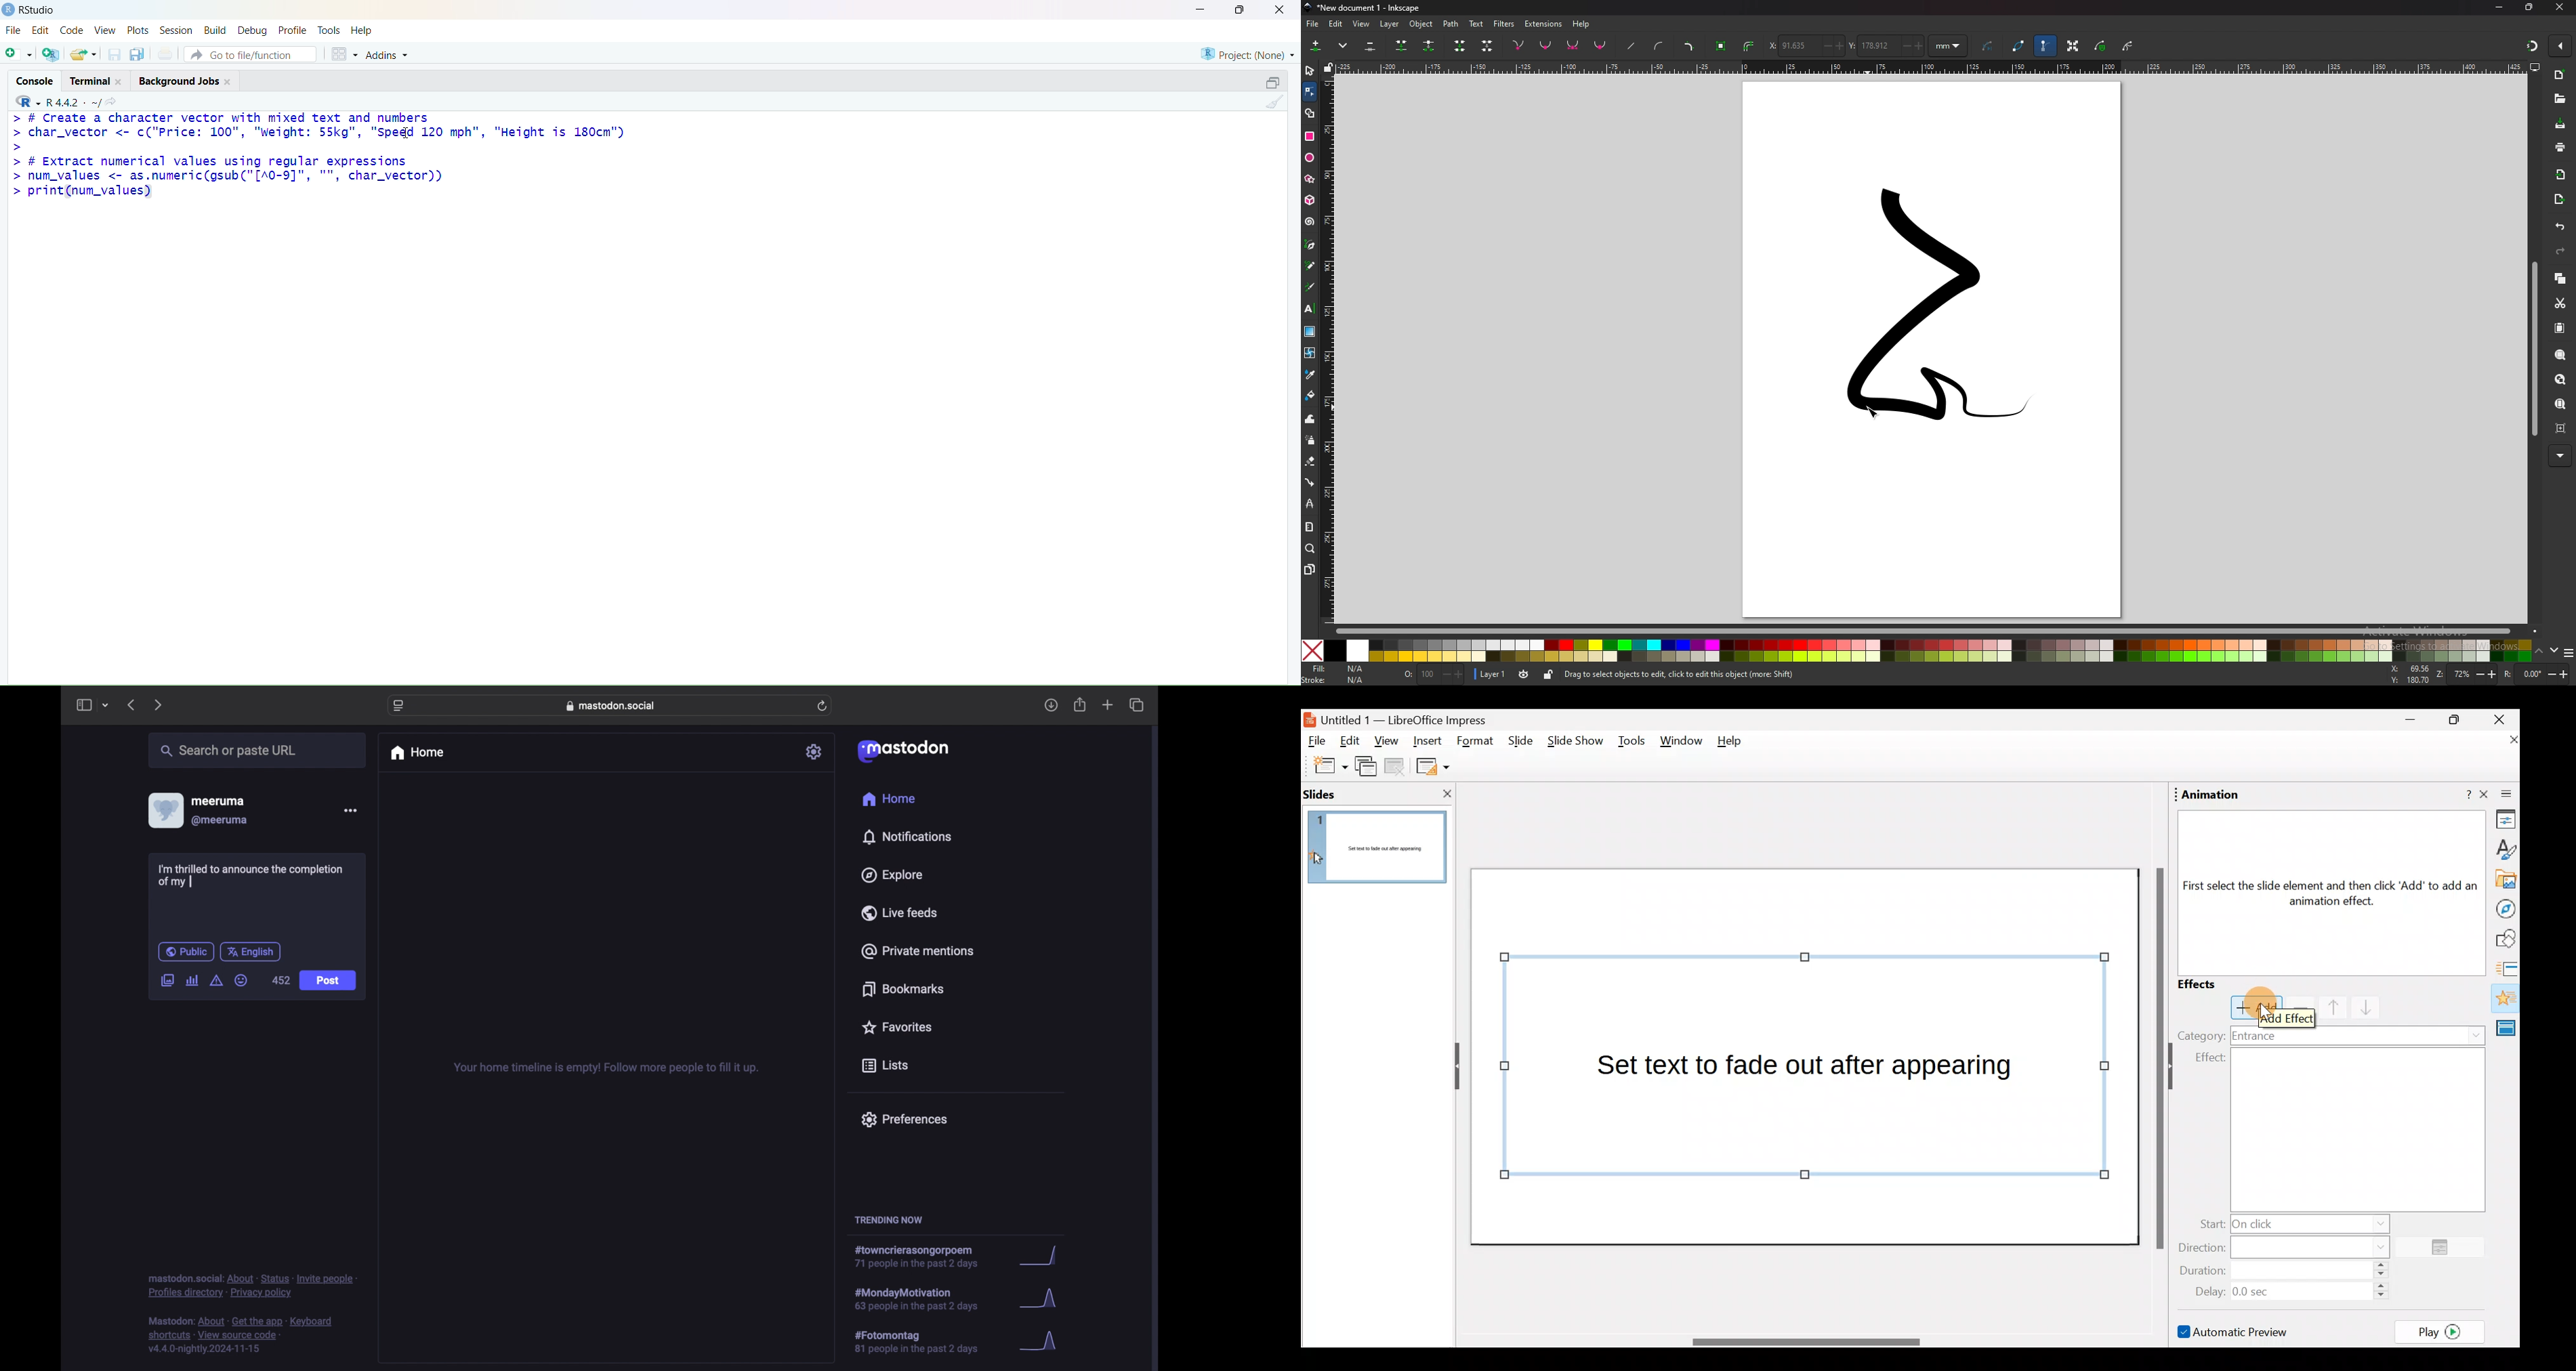 Image resolution: width=2576 pixels, height=1372 pixels. What do you see at coordinates (2326, 1007) in the screenshot?
I see `Move up` at bounding box center [2326, 1007].